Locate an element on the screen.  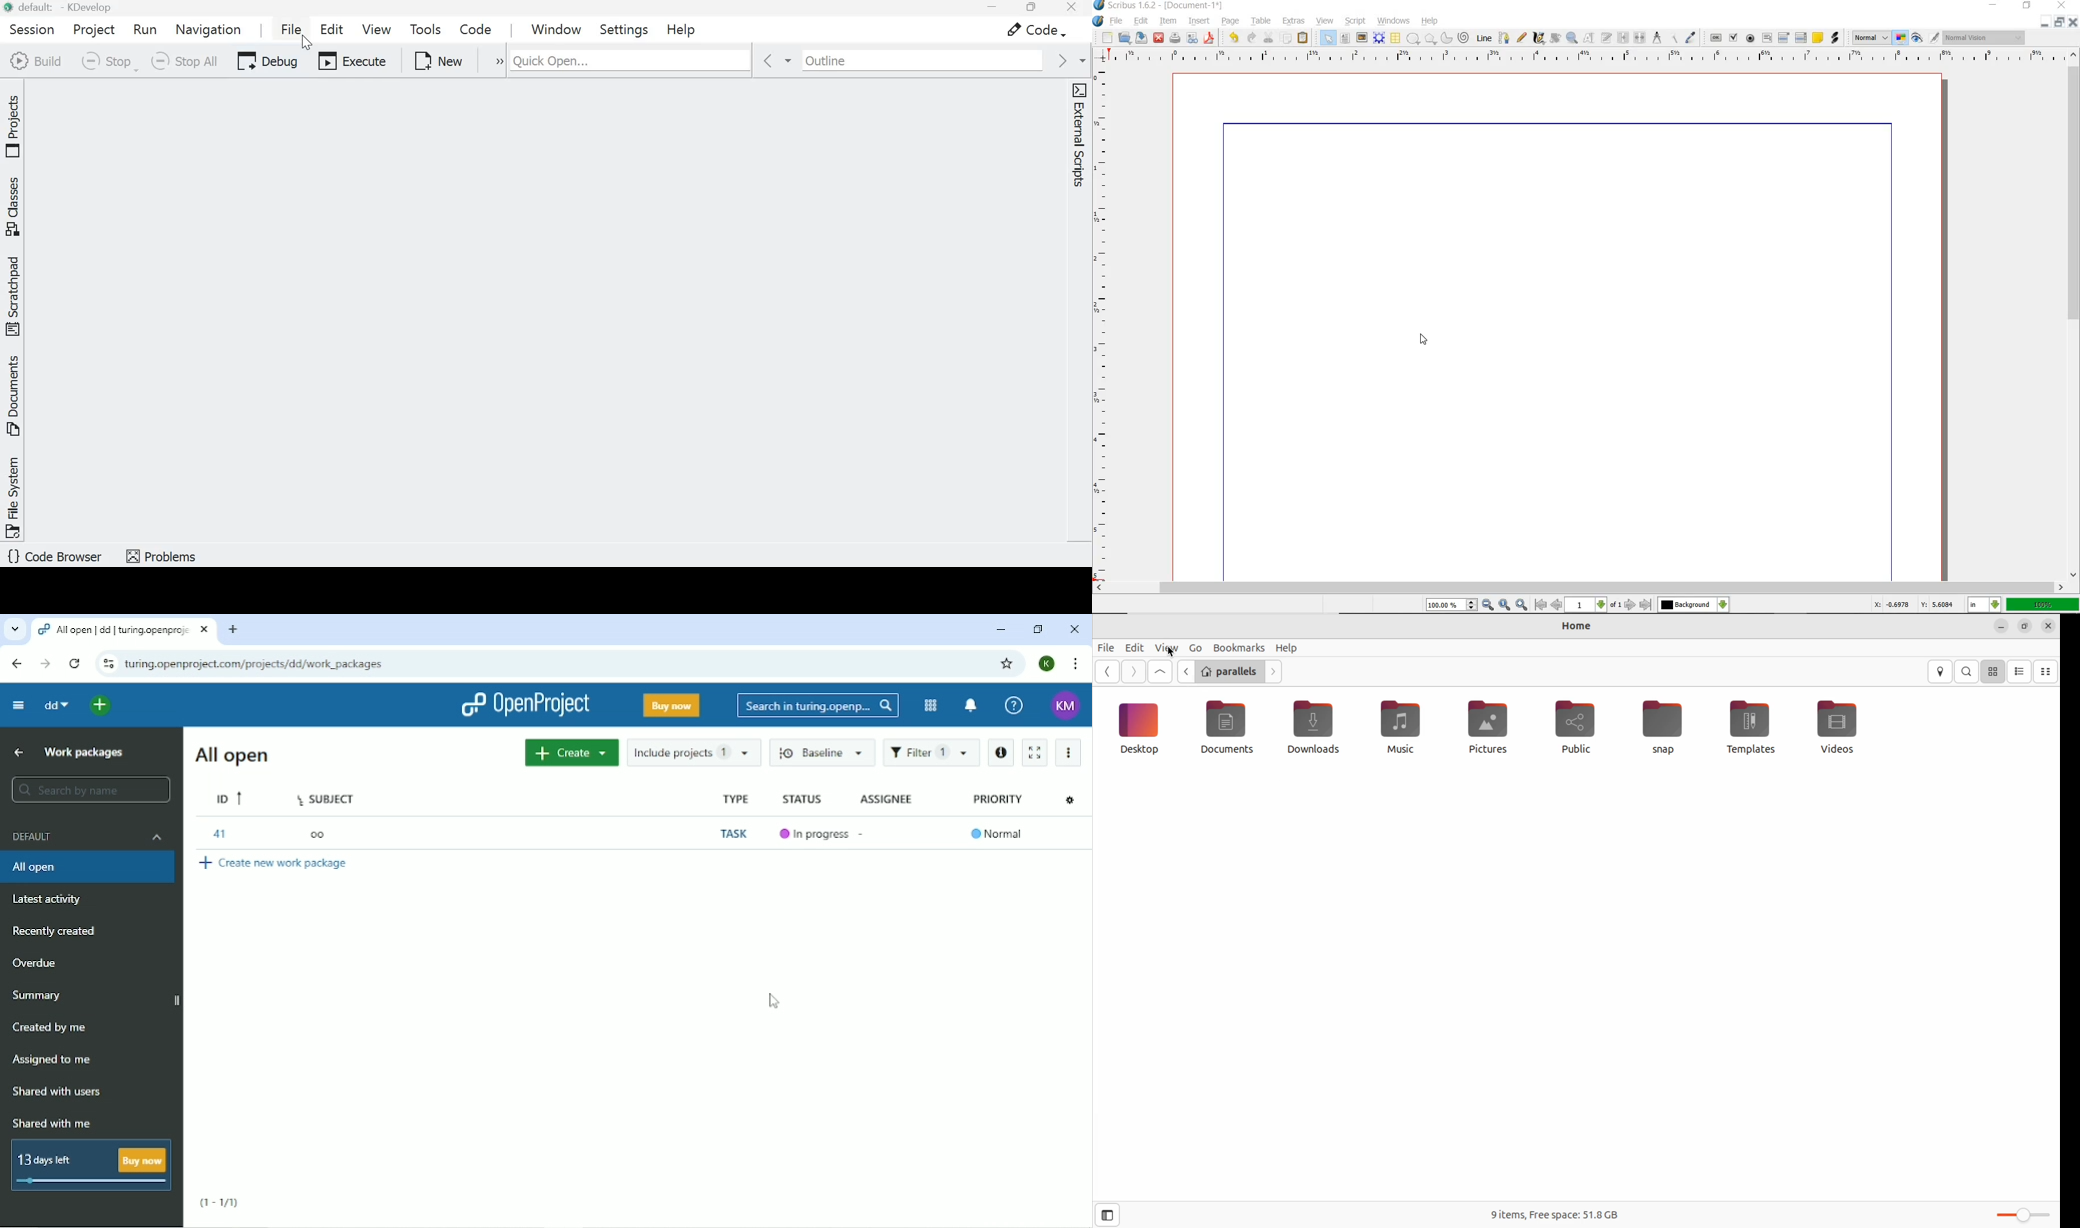
Navigation is located at coordinates (209, 29).